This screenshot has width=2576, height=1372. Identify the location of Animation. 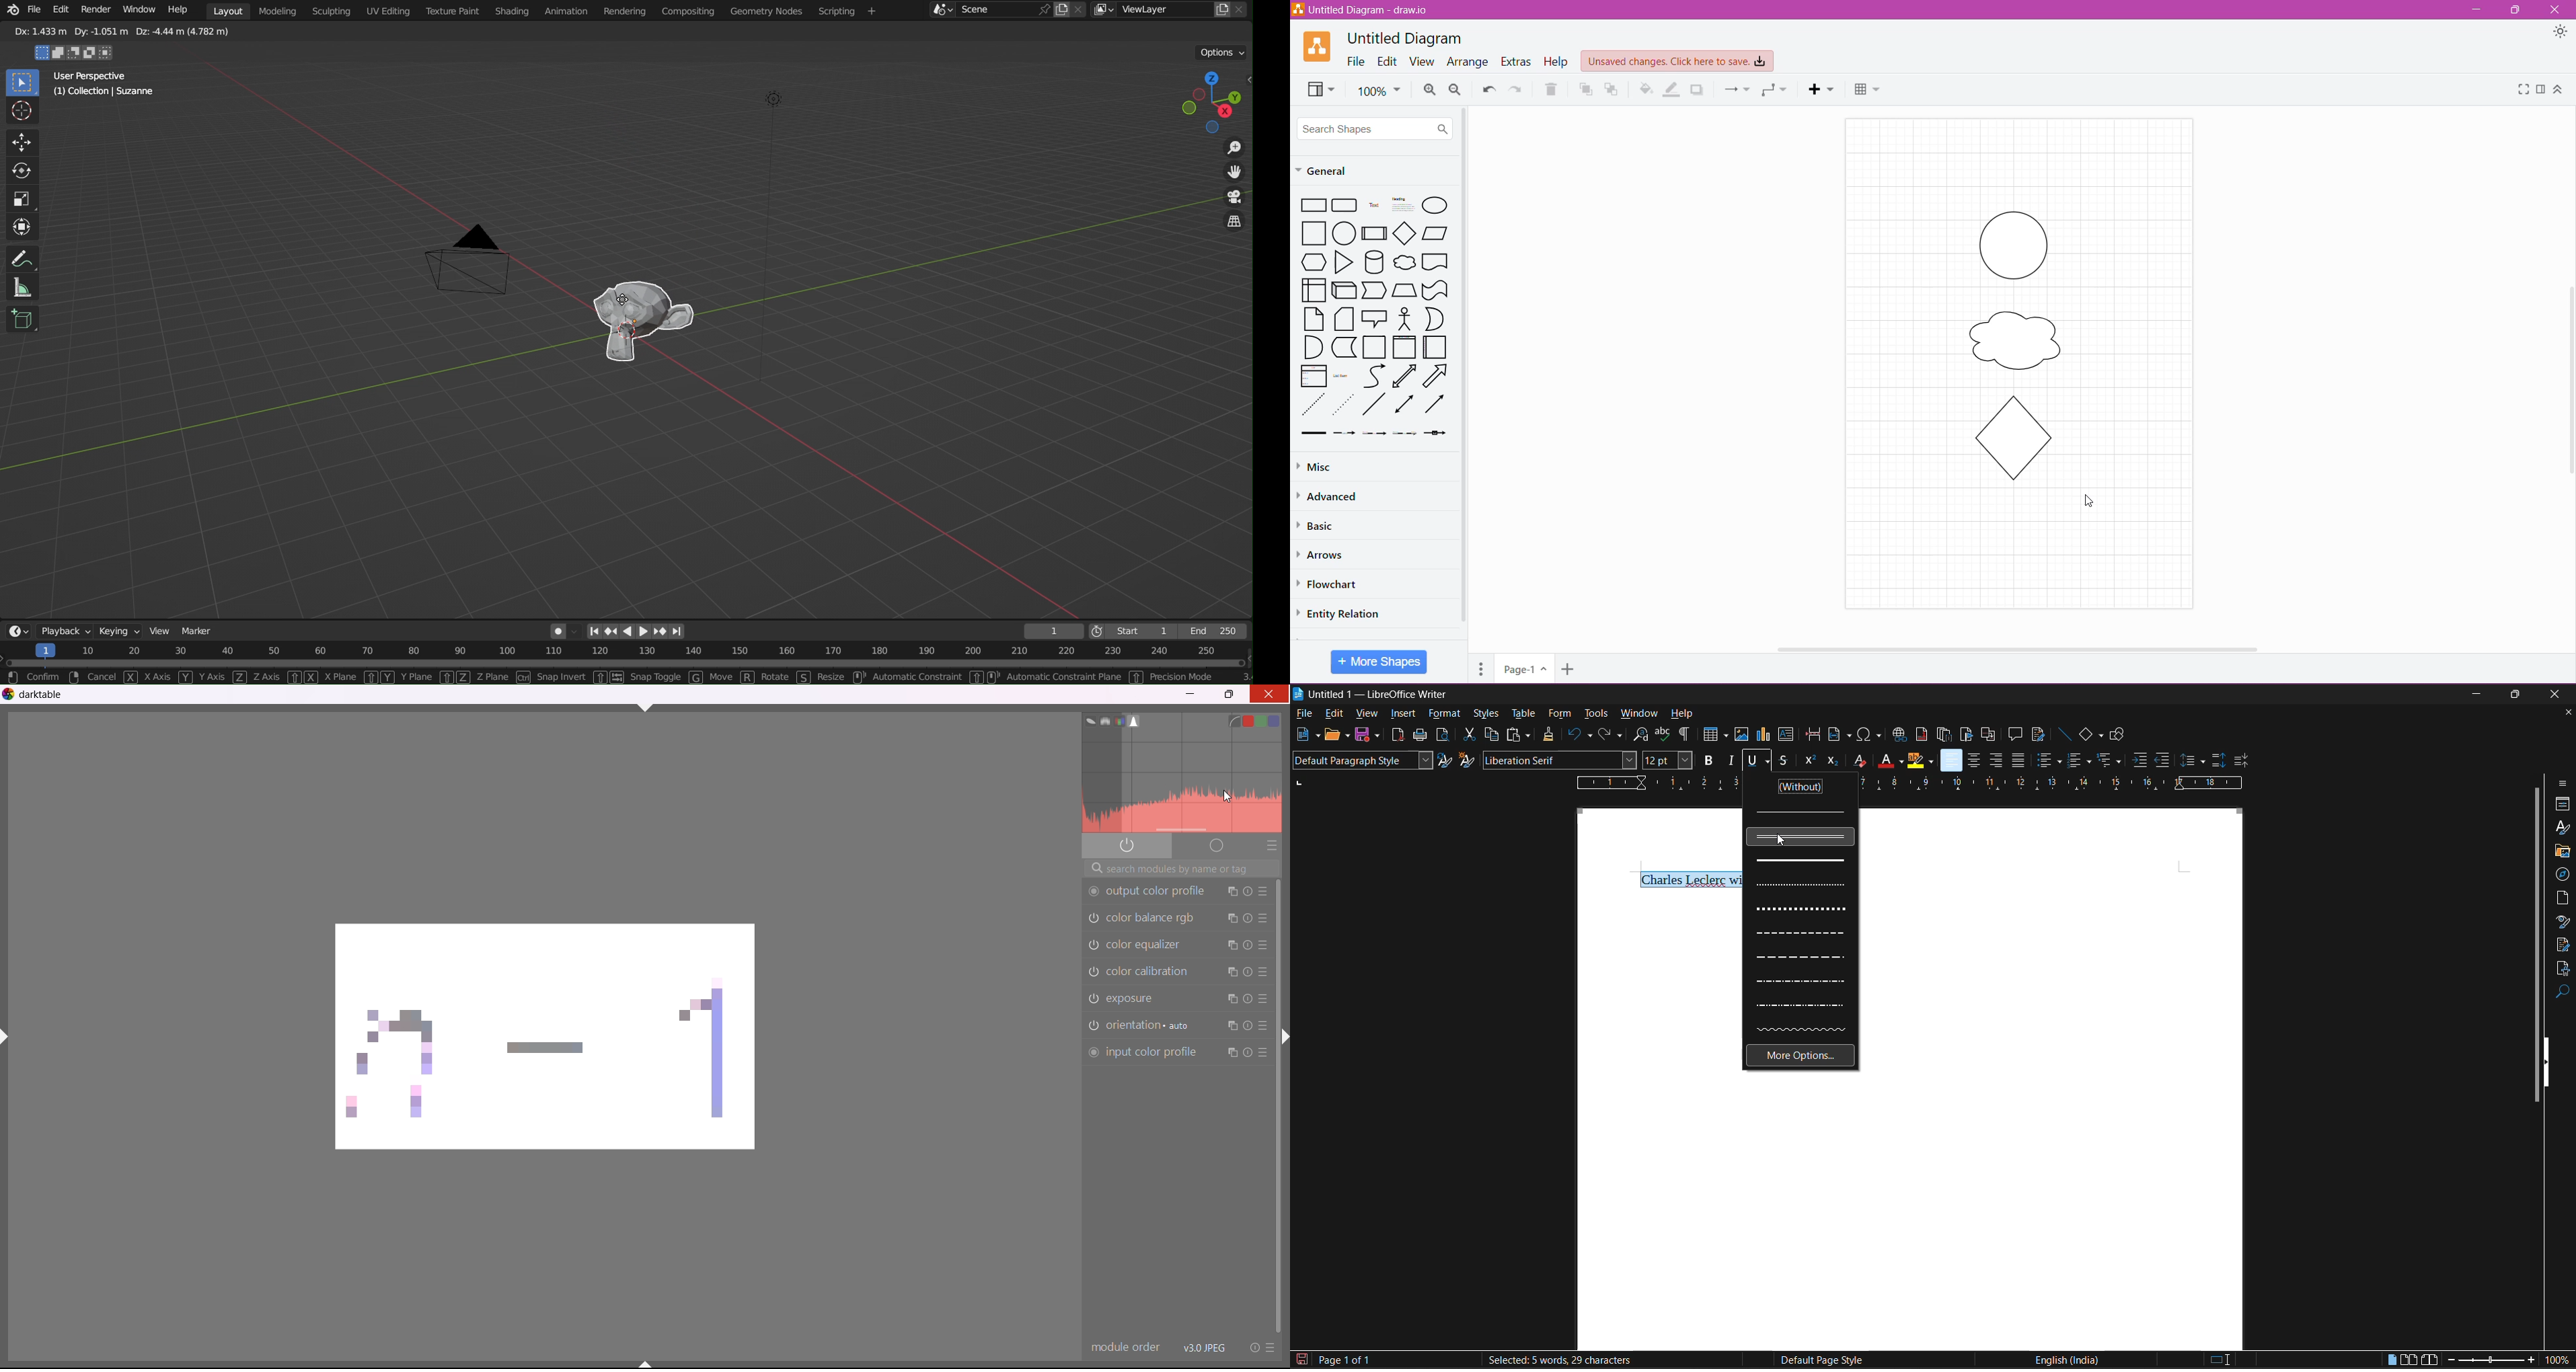
(569, 10).